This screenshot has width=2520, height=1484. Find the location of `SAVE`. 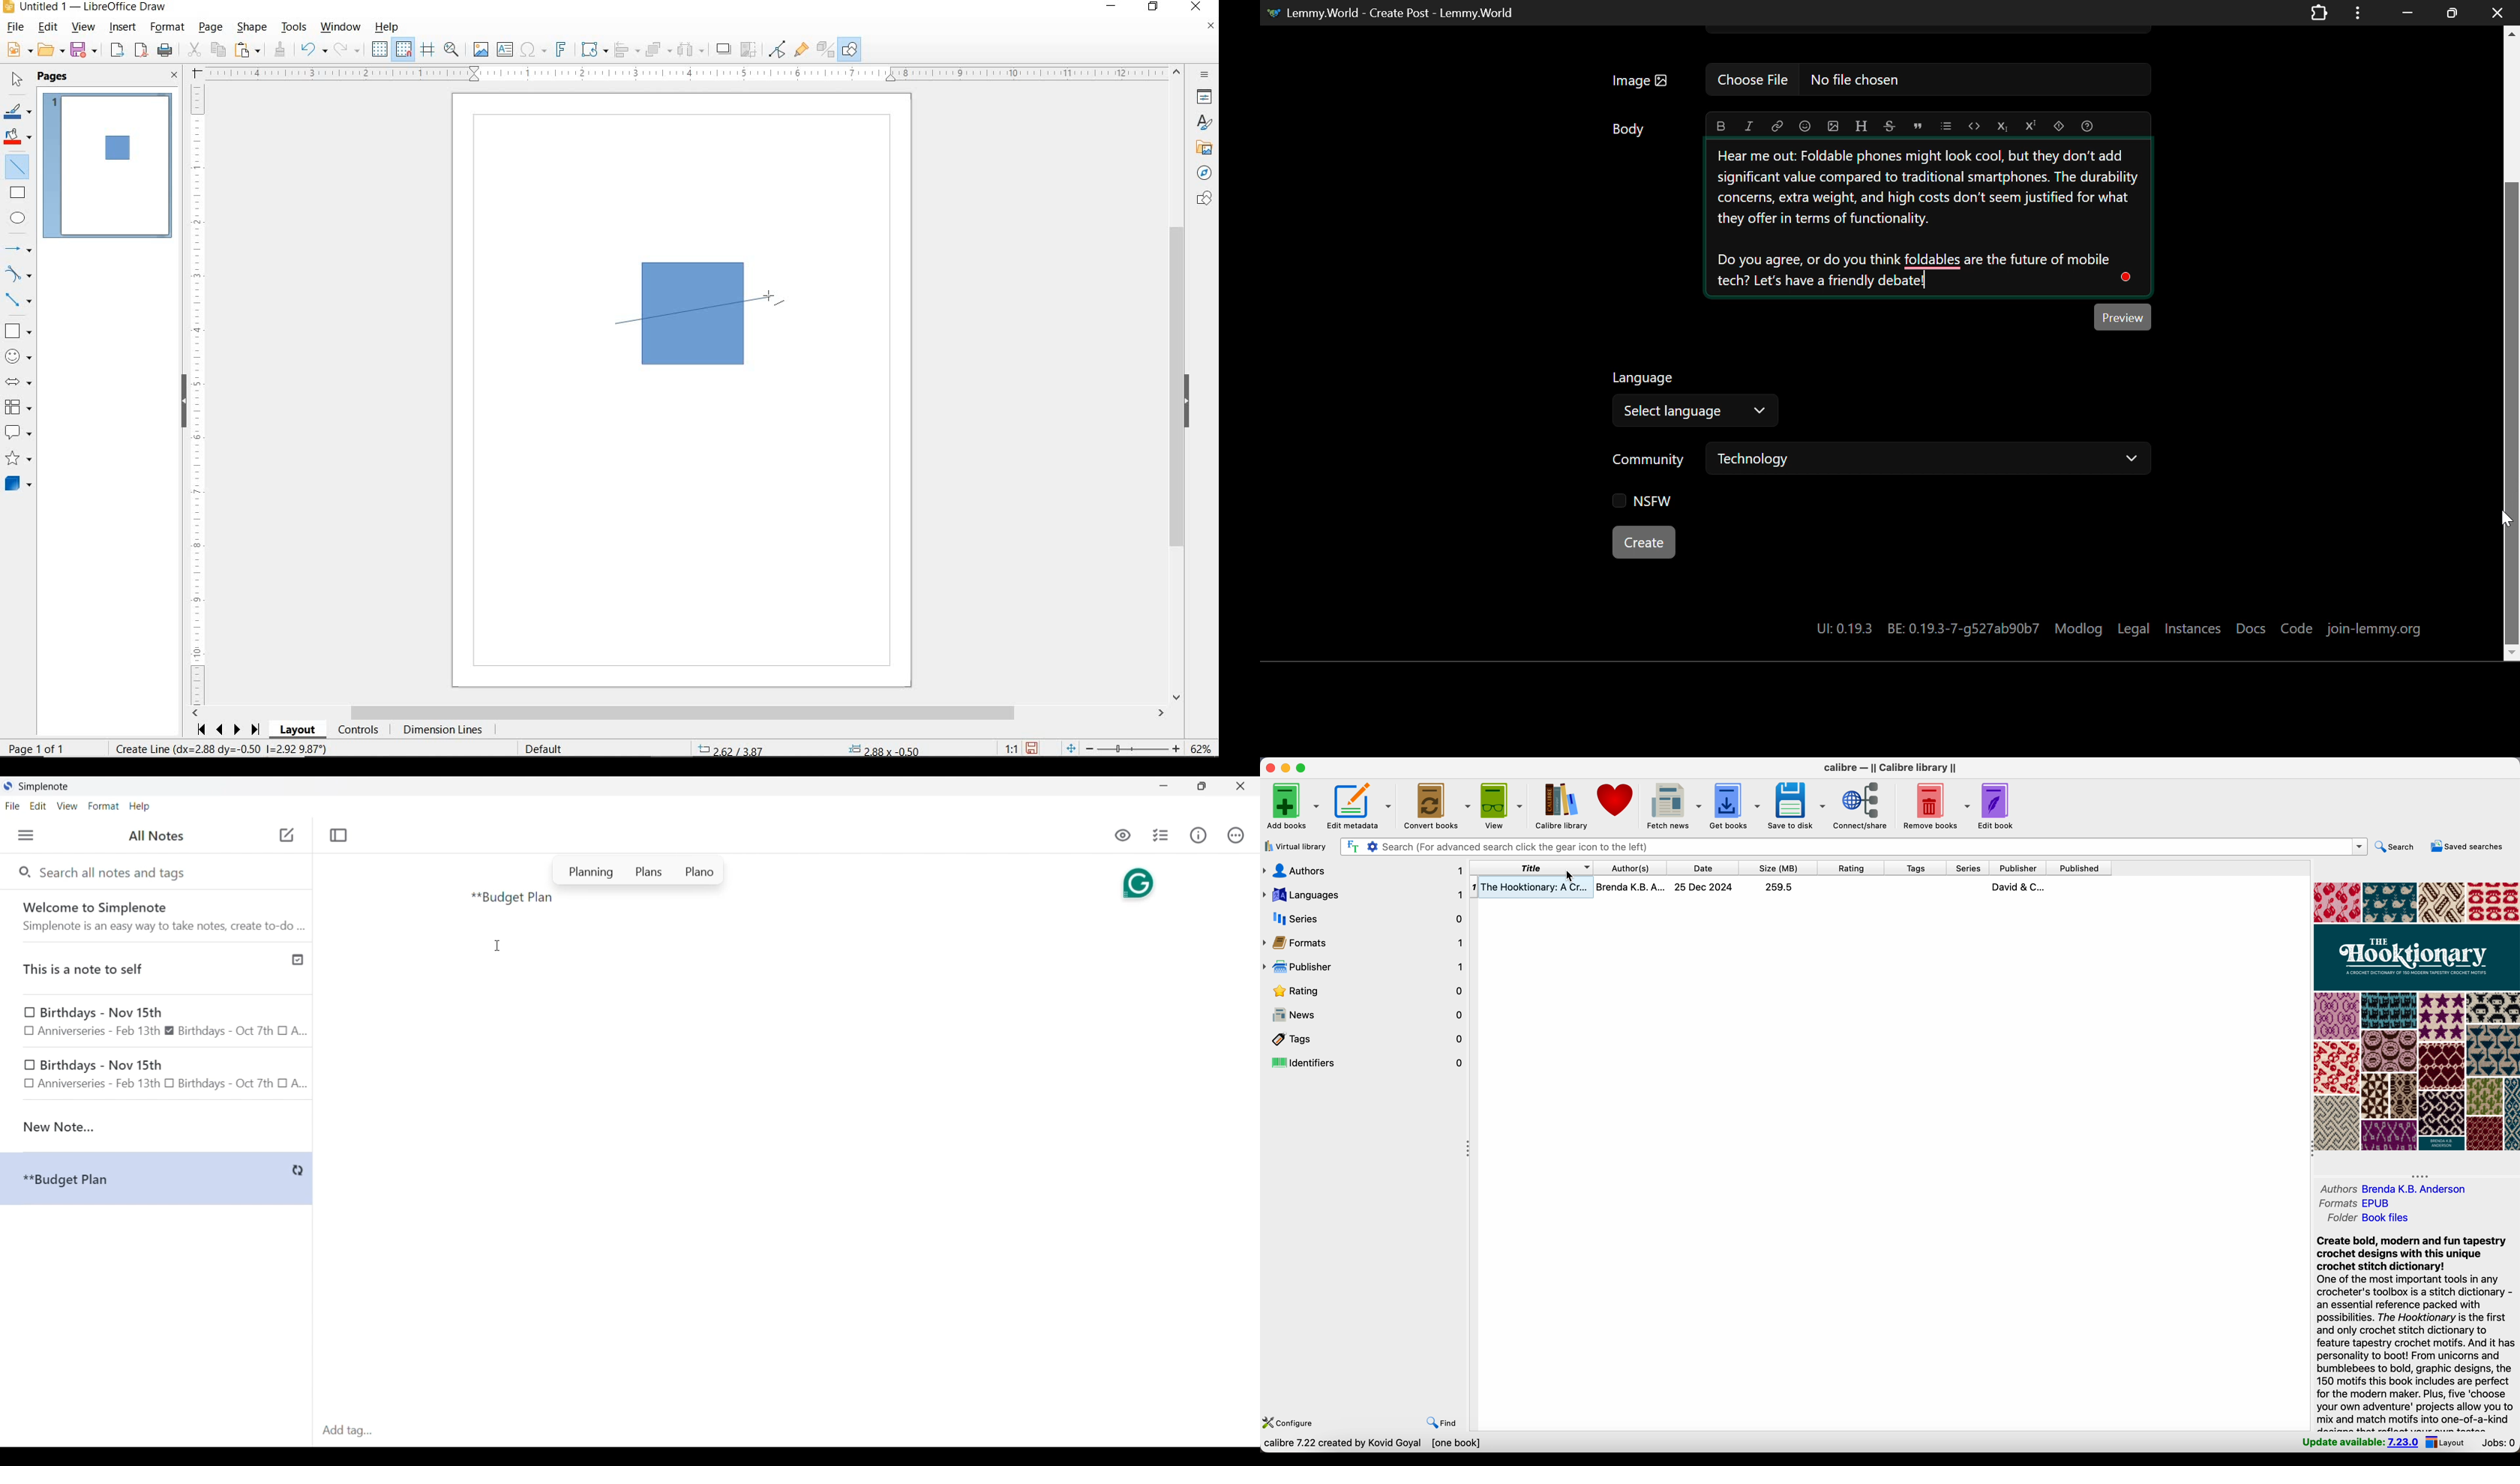

SAVE is located at coordinates (1032, 748).